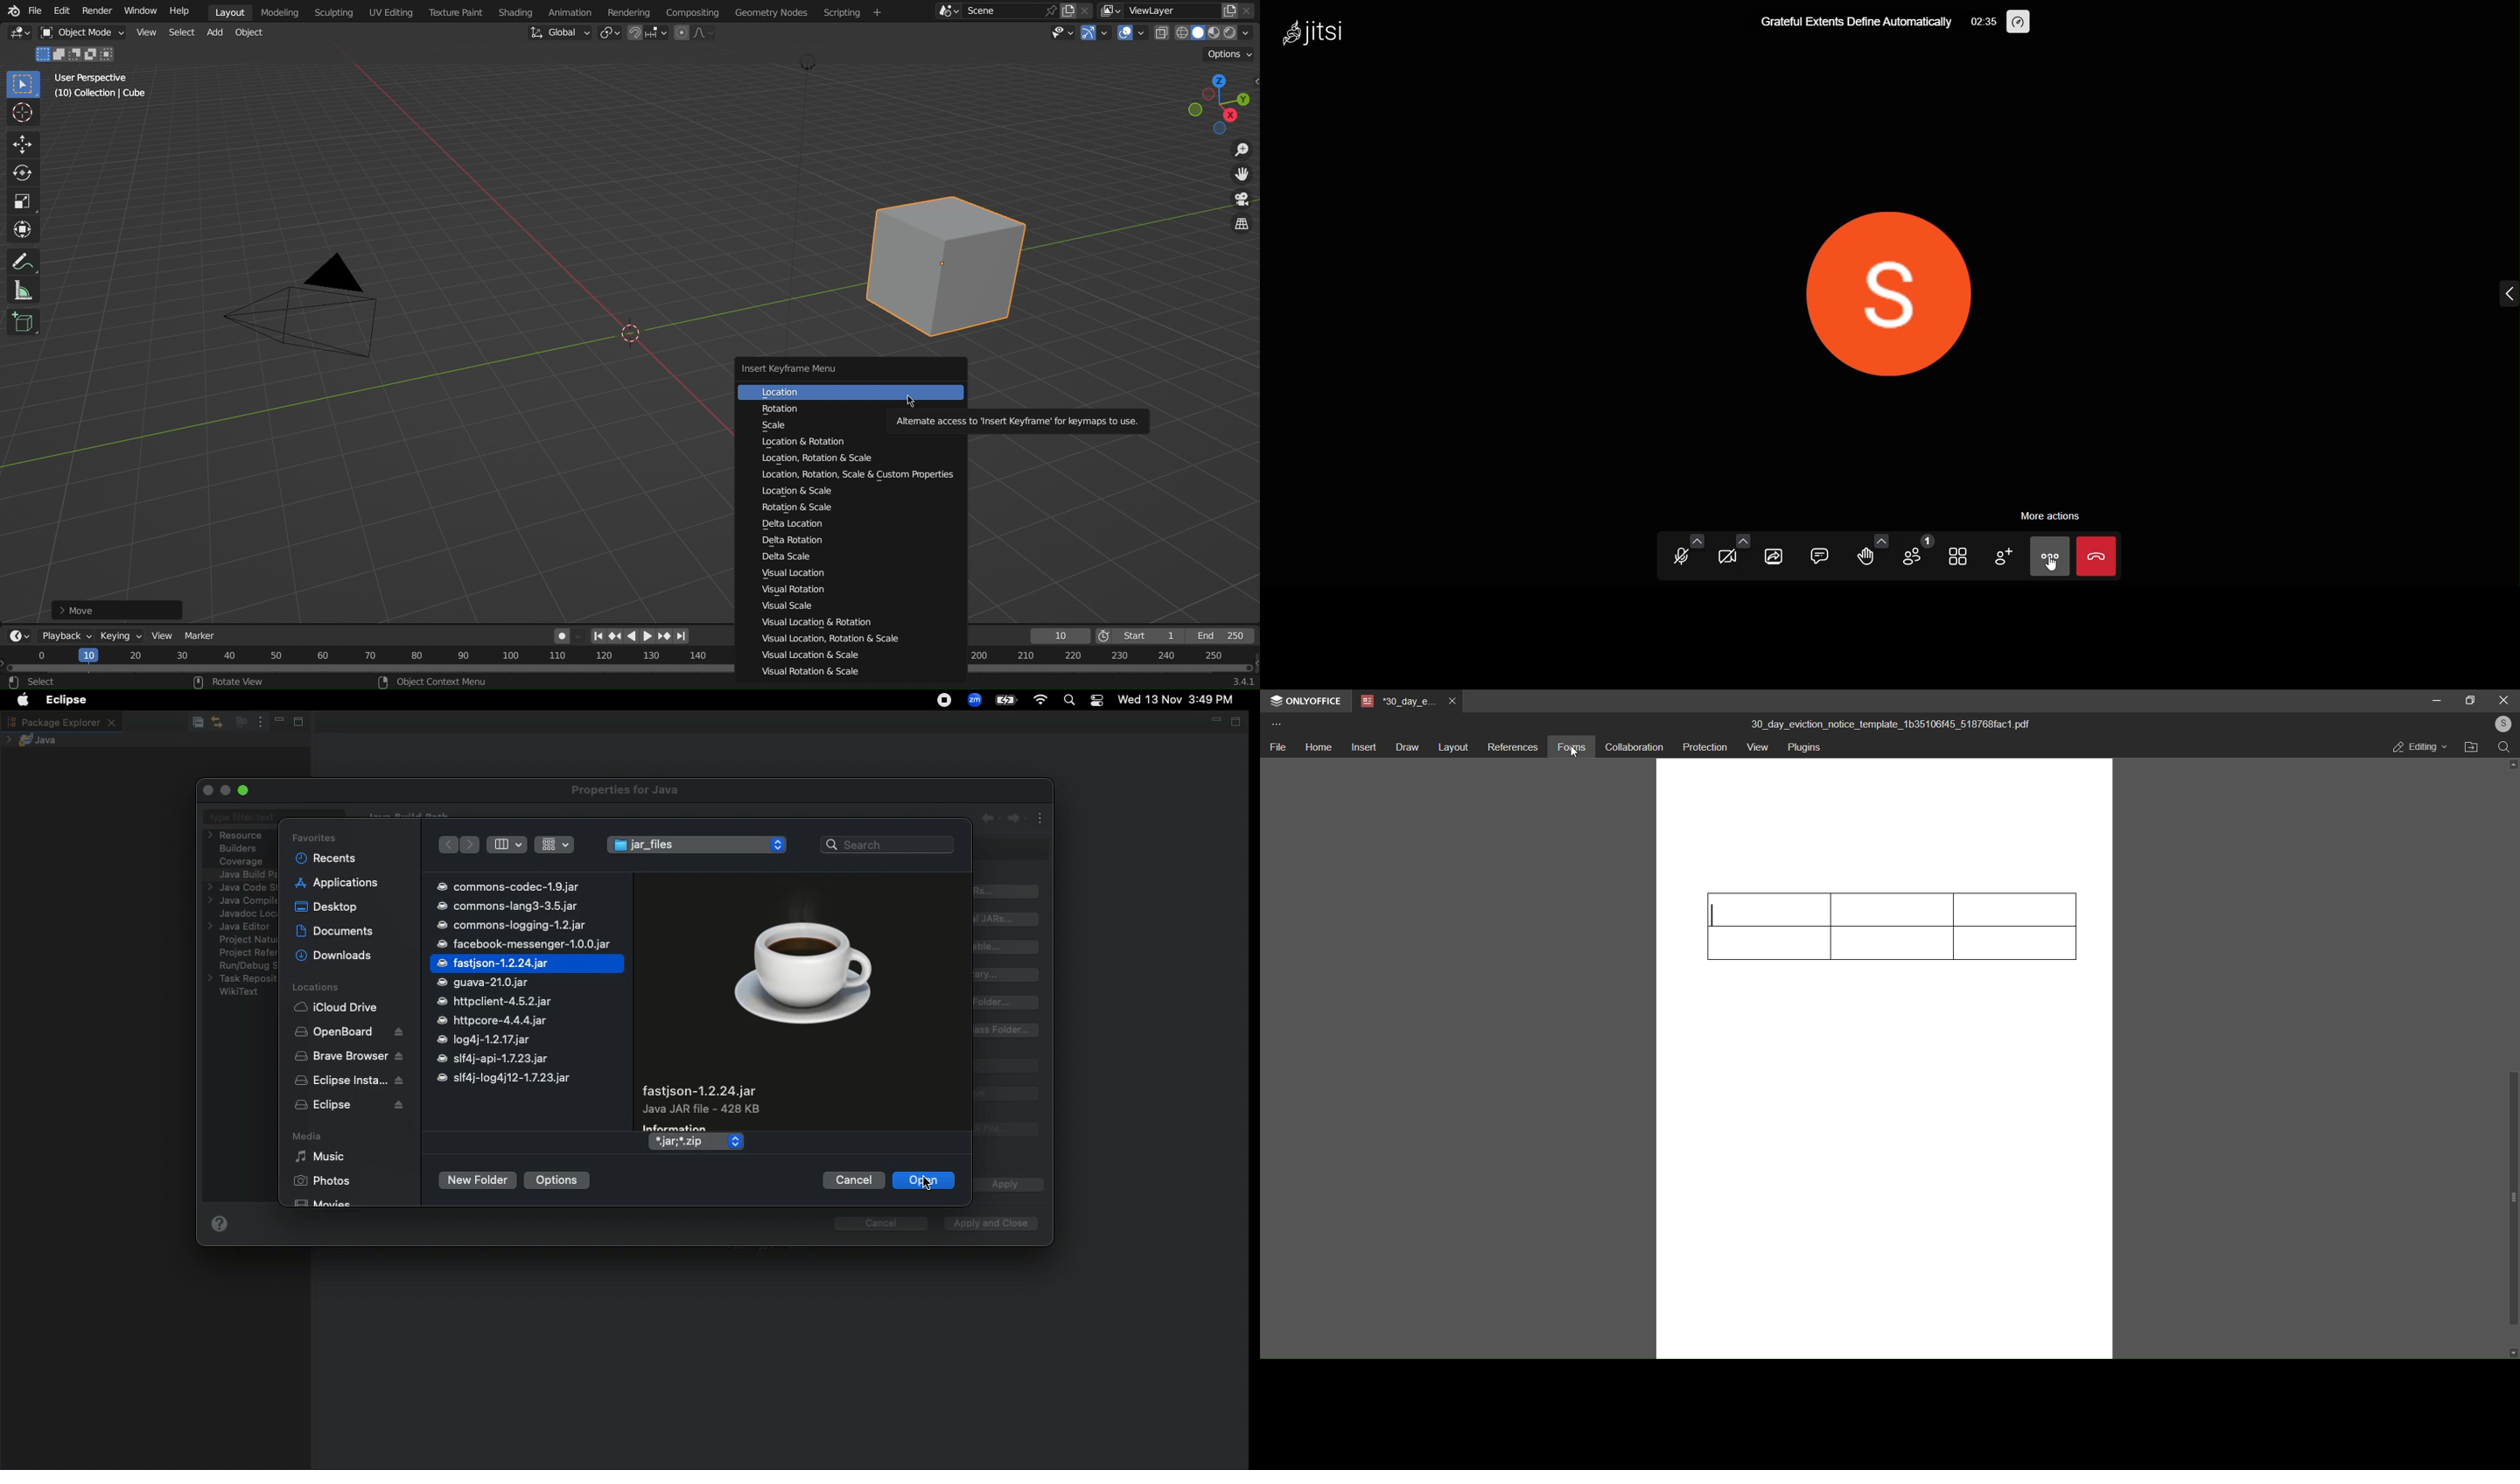  I want to click on Move View, so click(1236, 177).